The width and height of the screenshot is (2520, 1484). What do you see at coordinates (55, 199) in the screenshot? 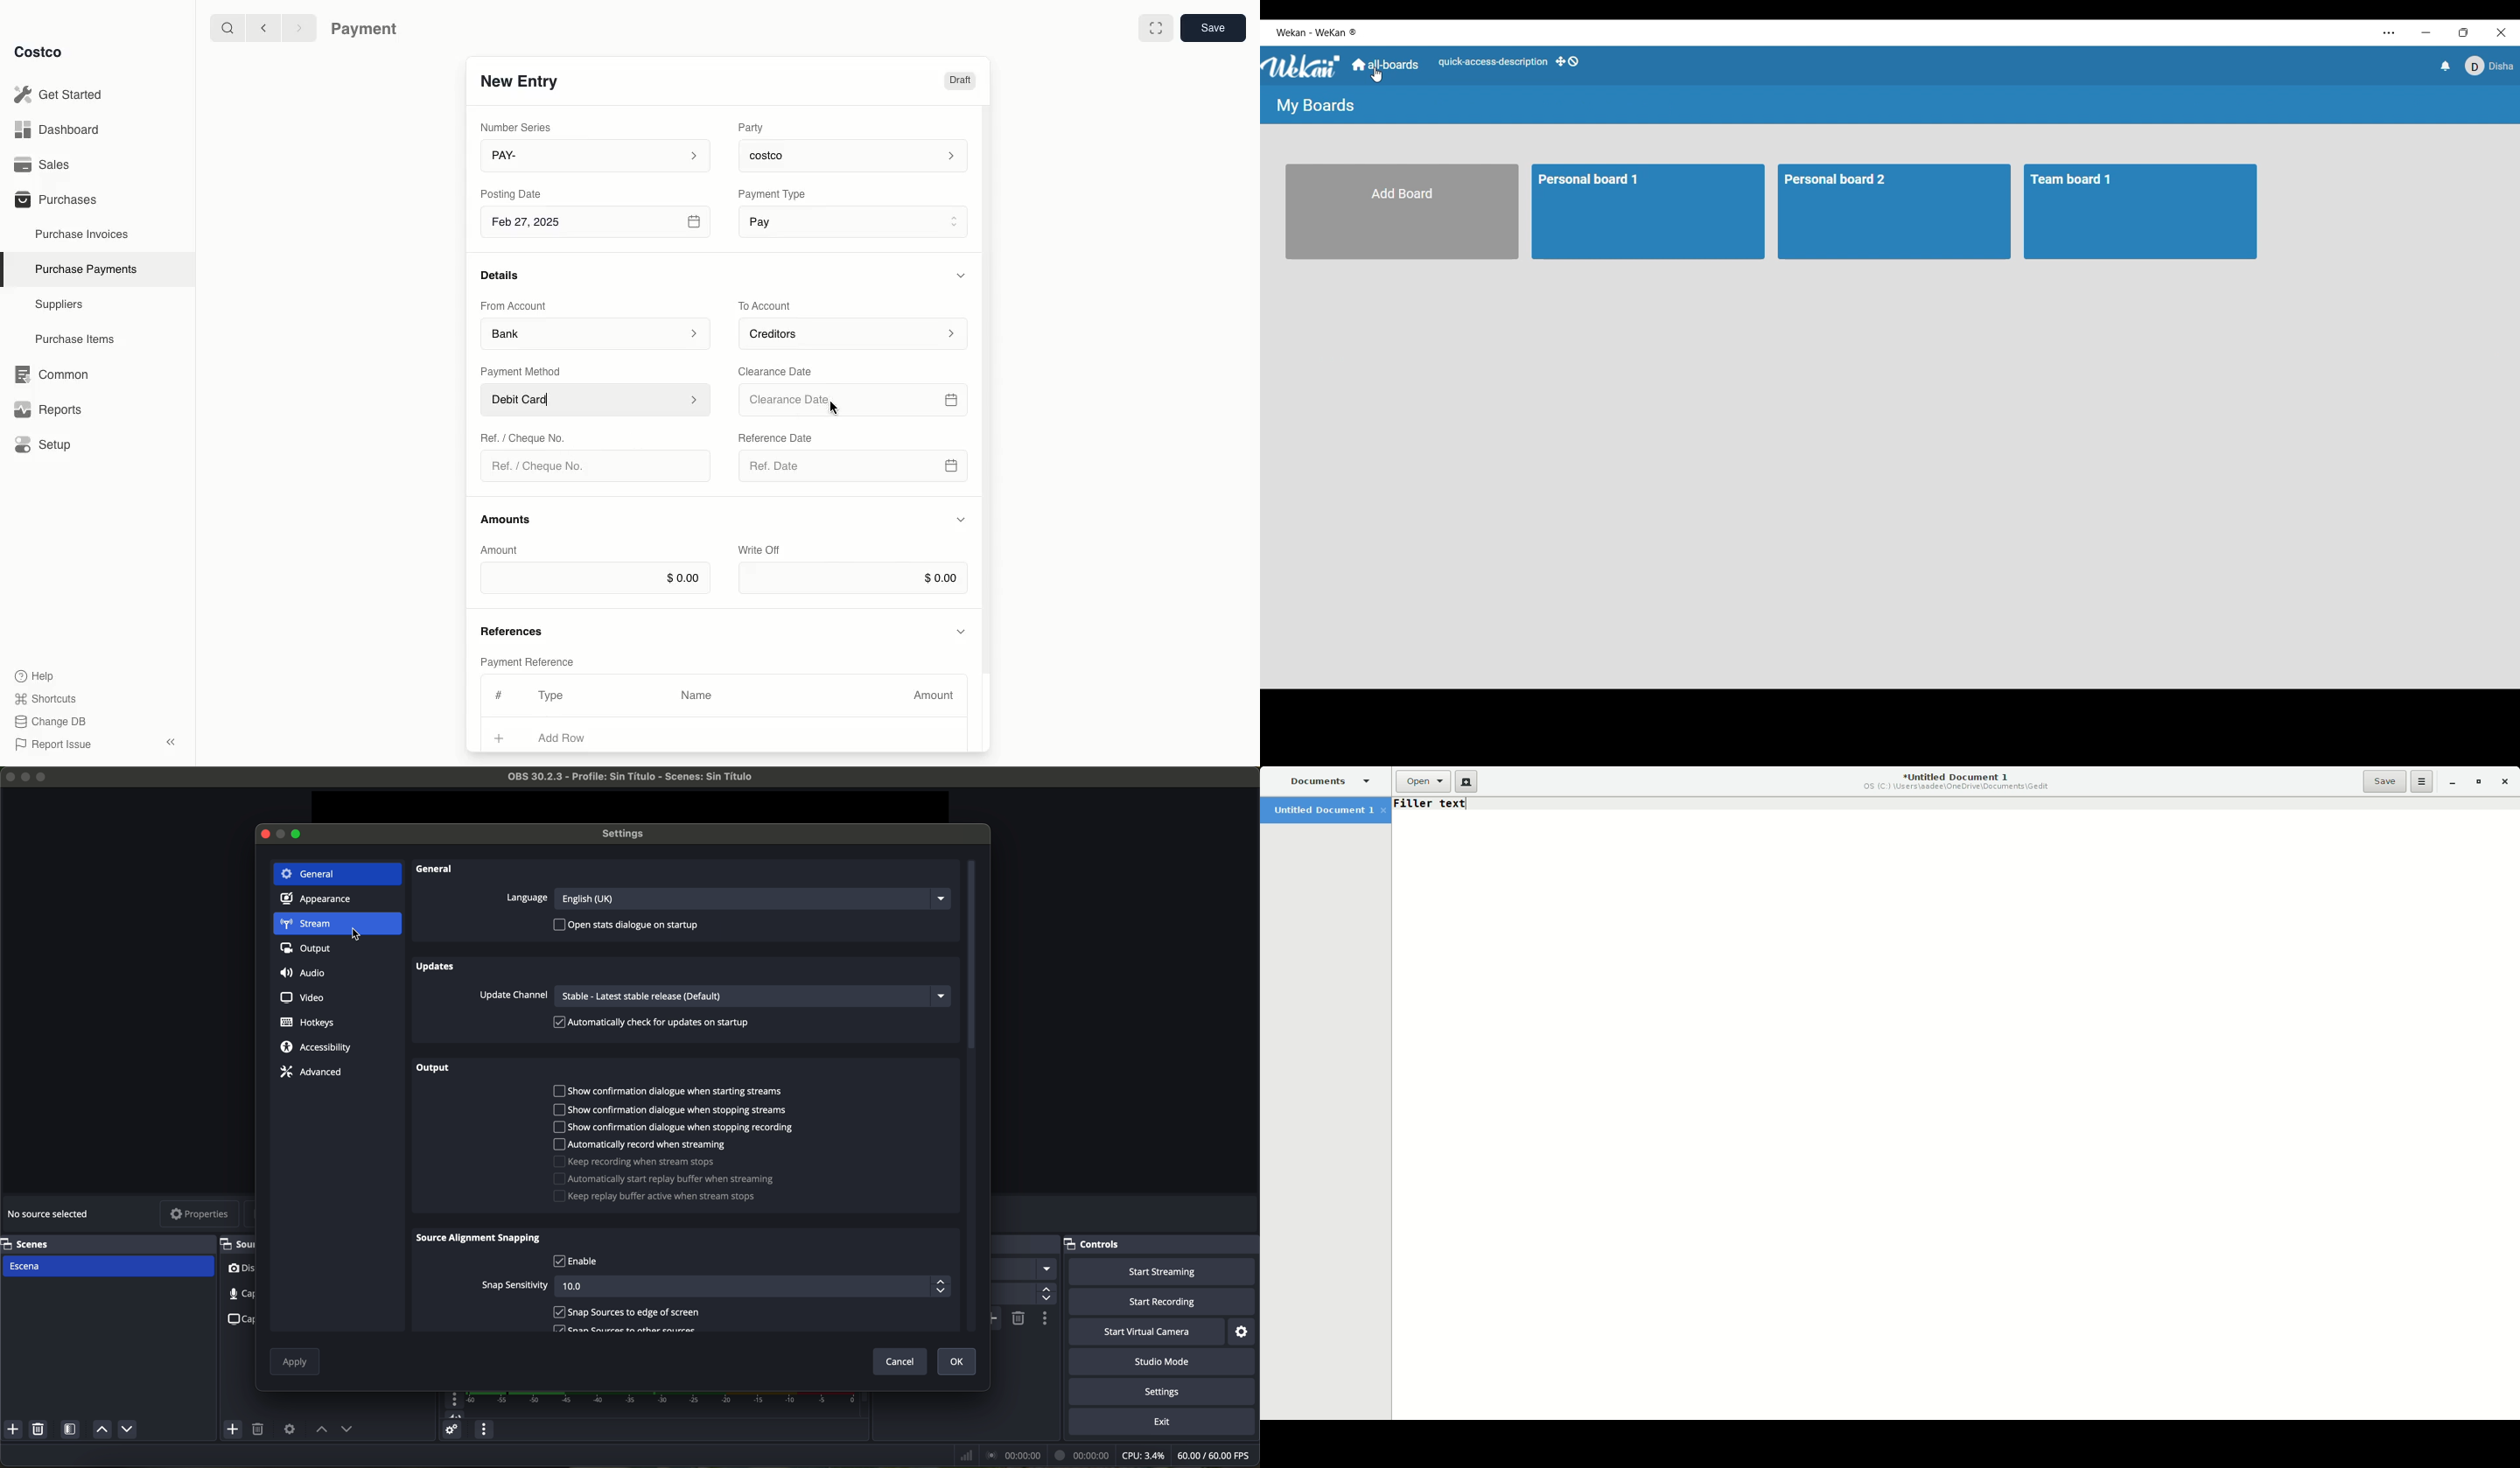
I see `Purchases` at bounding box center [55, 199].